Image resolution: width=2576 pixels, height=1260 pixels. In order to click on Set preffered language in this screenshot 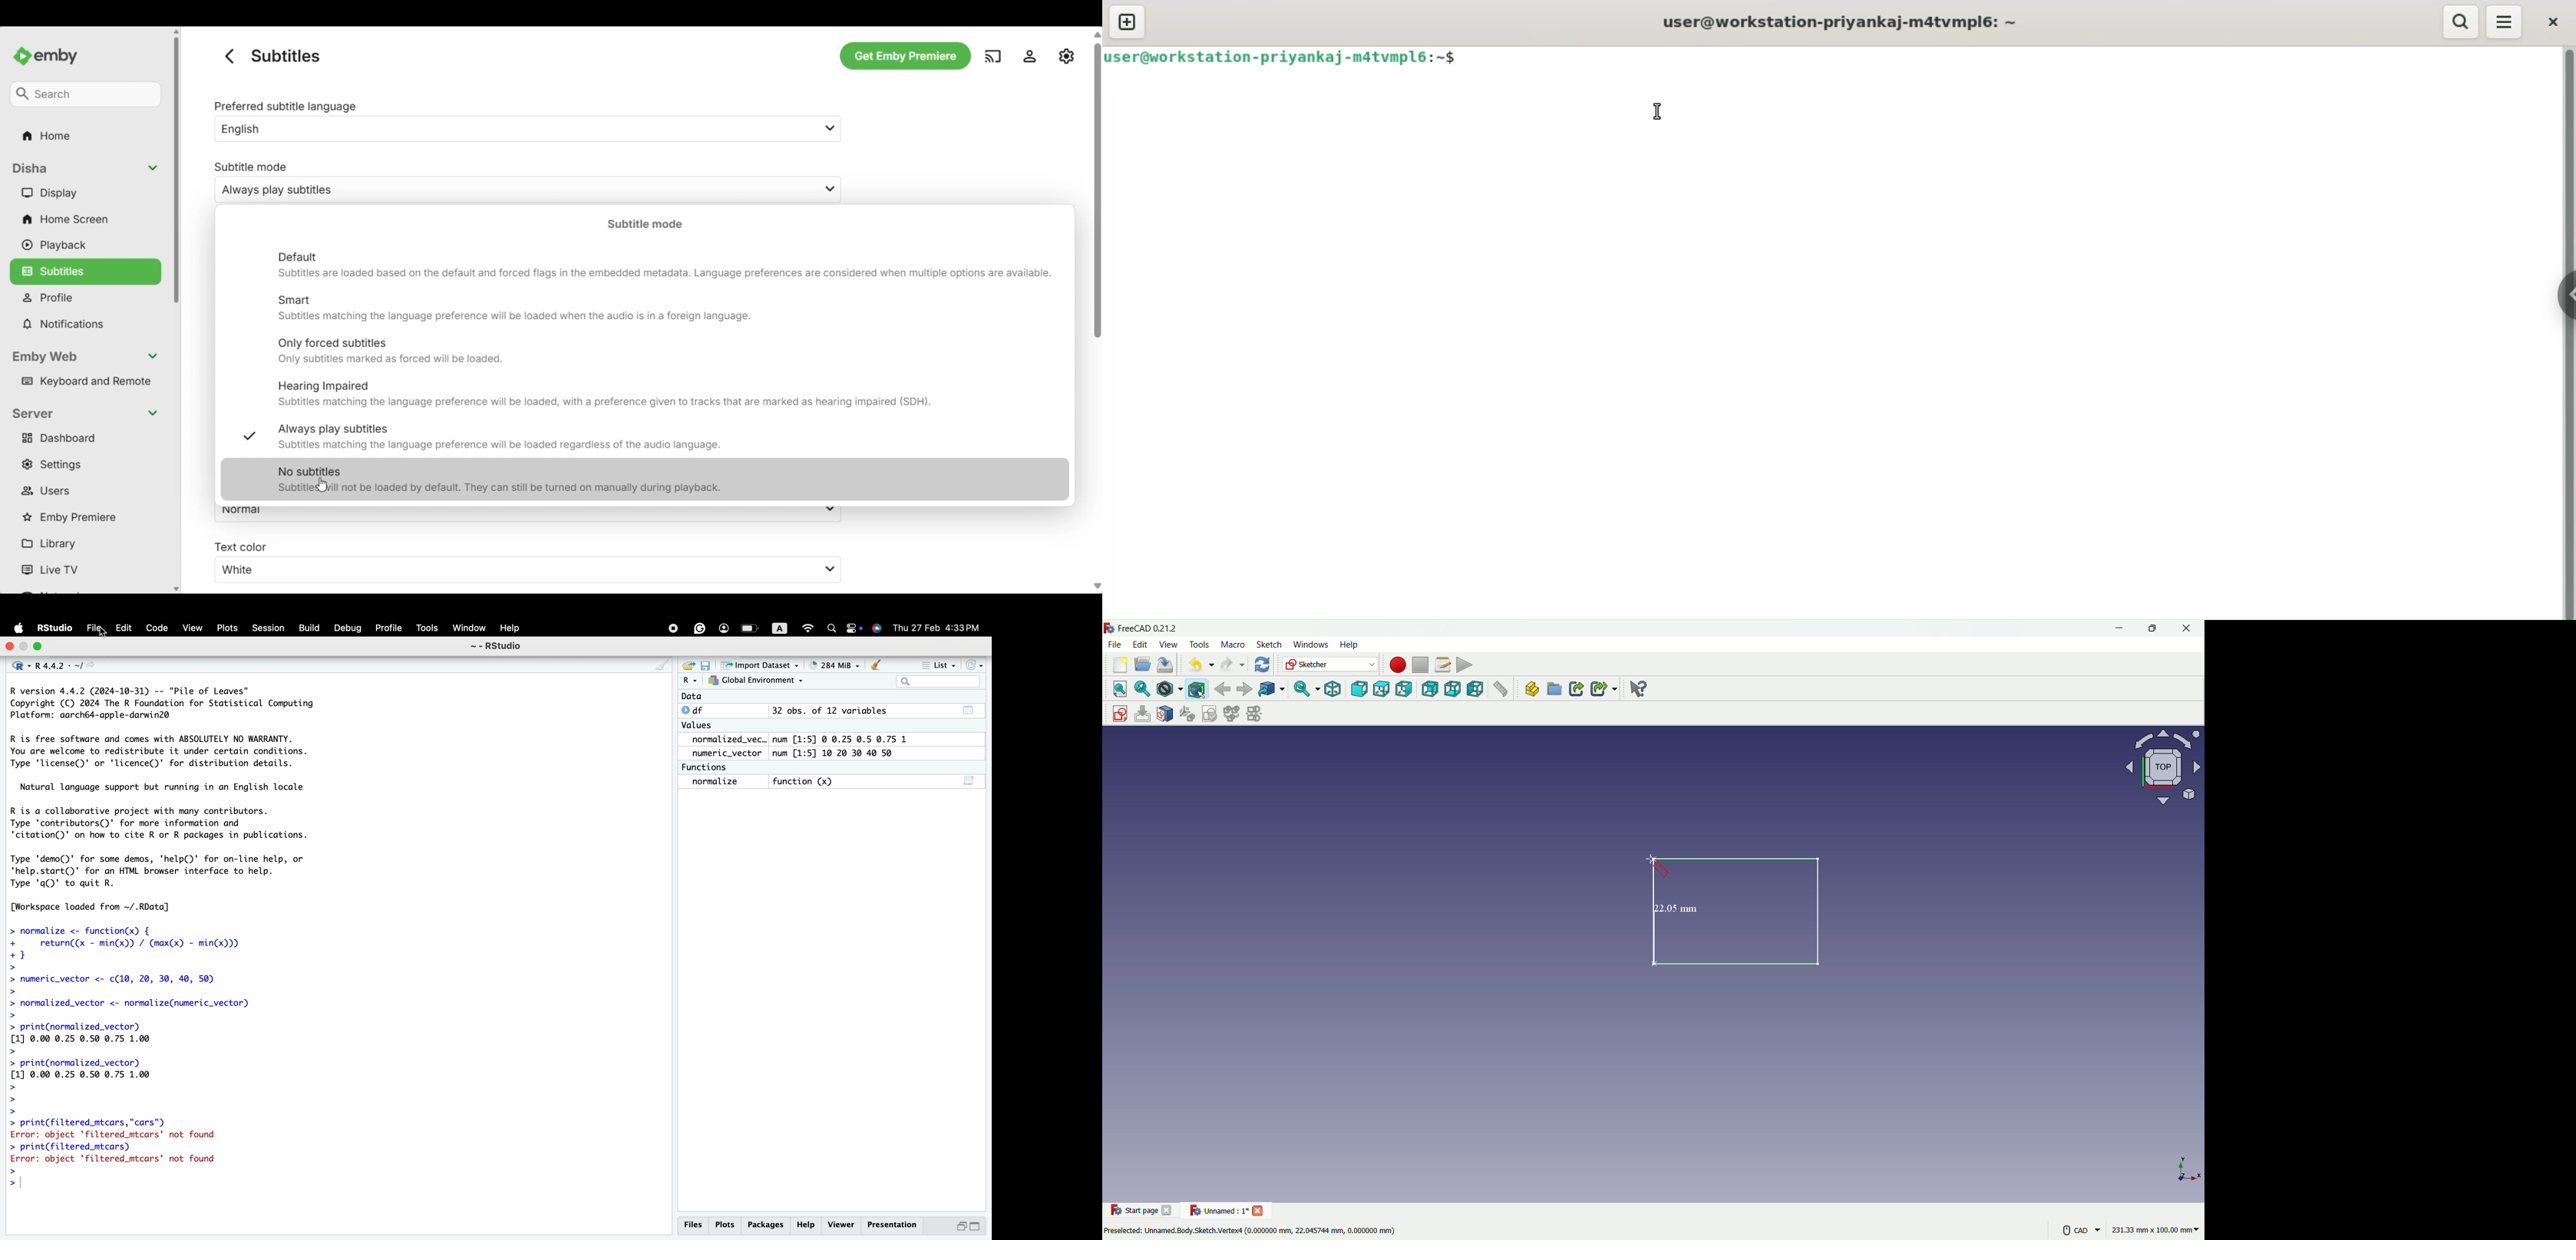, I will do `click(513, 121)`.